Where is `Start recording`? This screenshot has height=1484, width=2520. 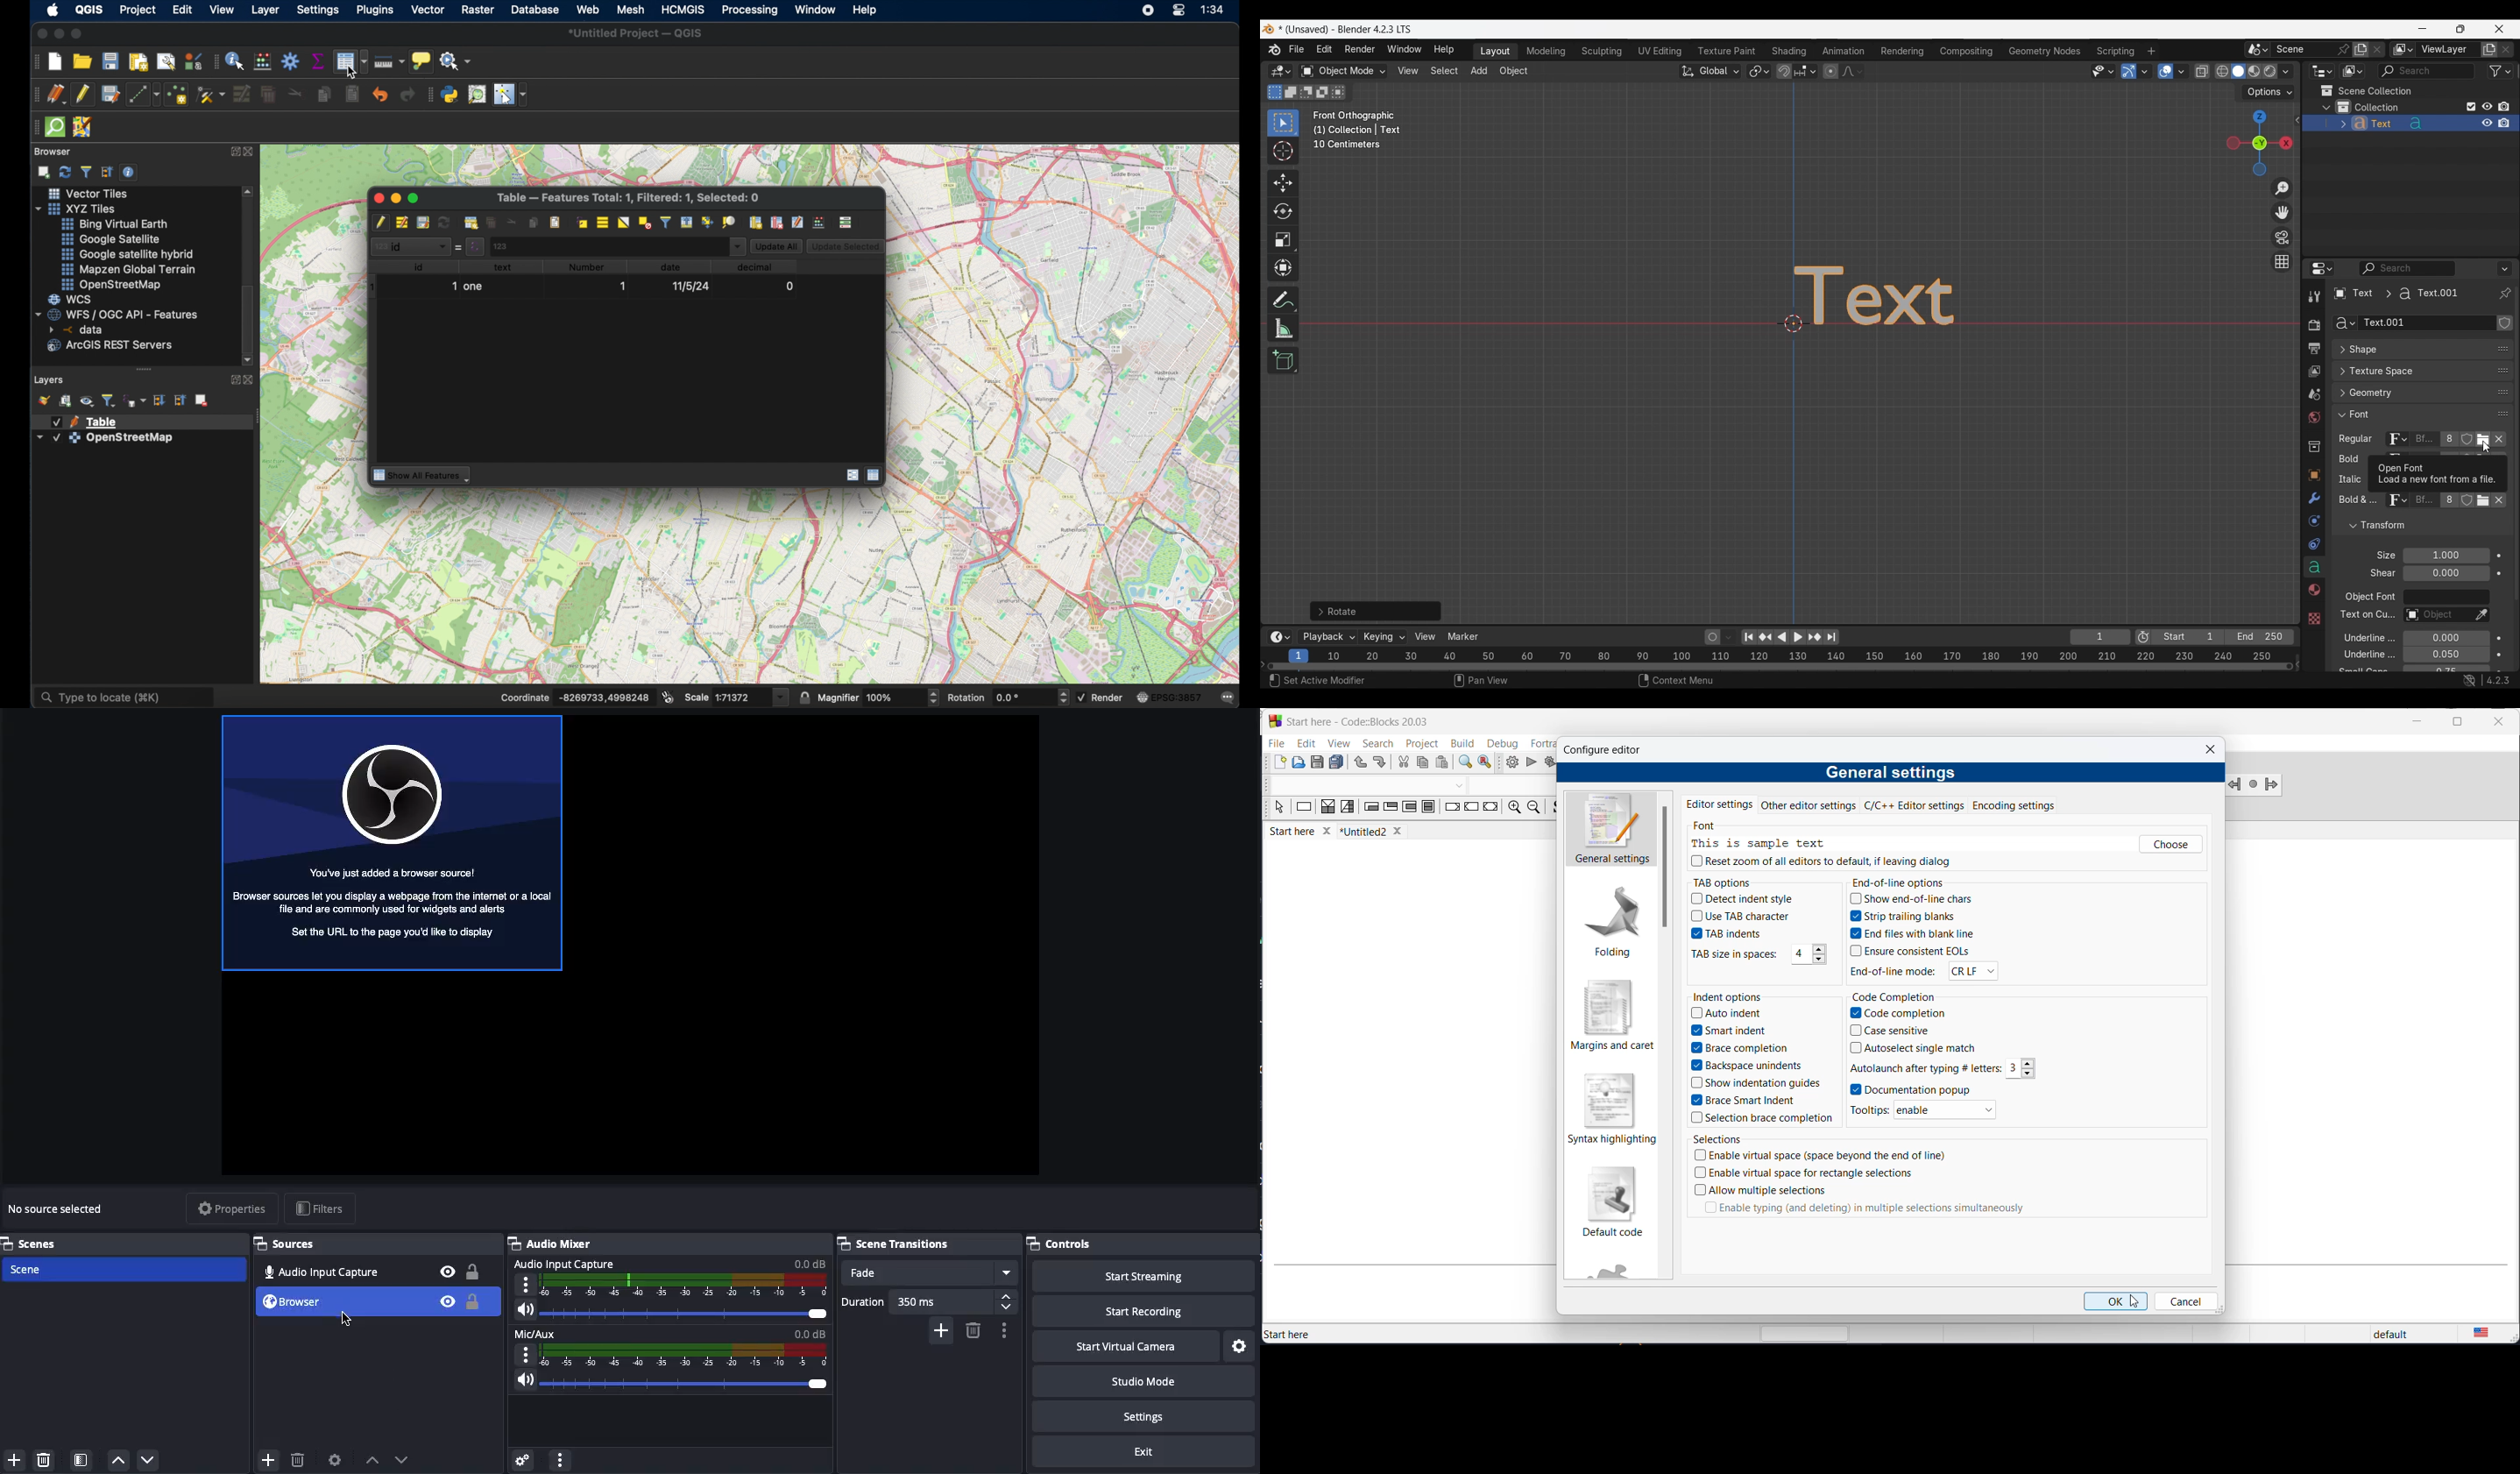
Start recording is located at coordinates (1137, 1310).